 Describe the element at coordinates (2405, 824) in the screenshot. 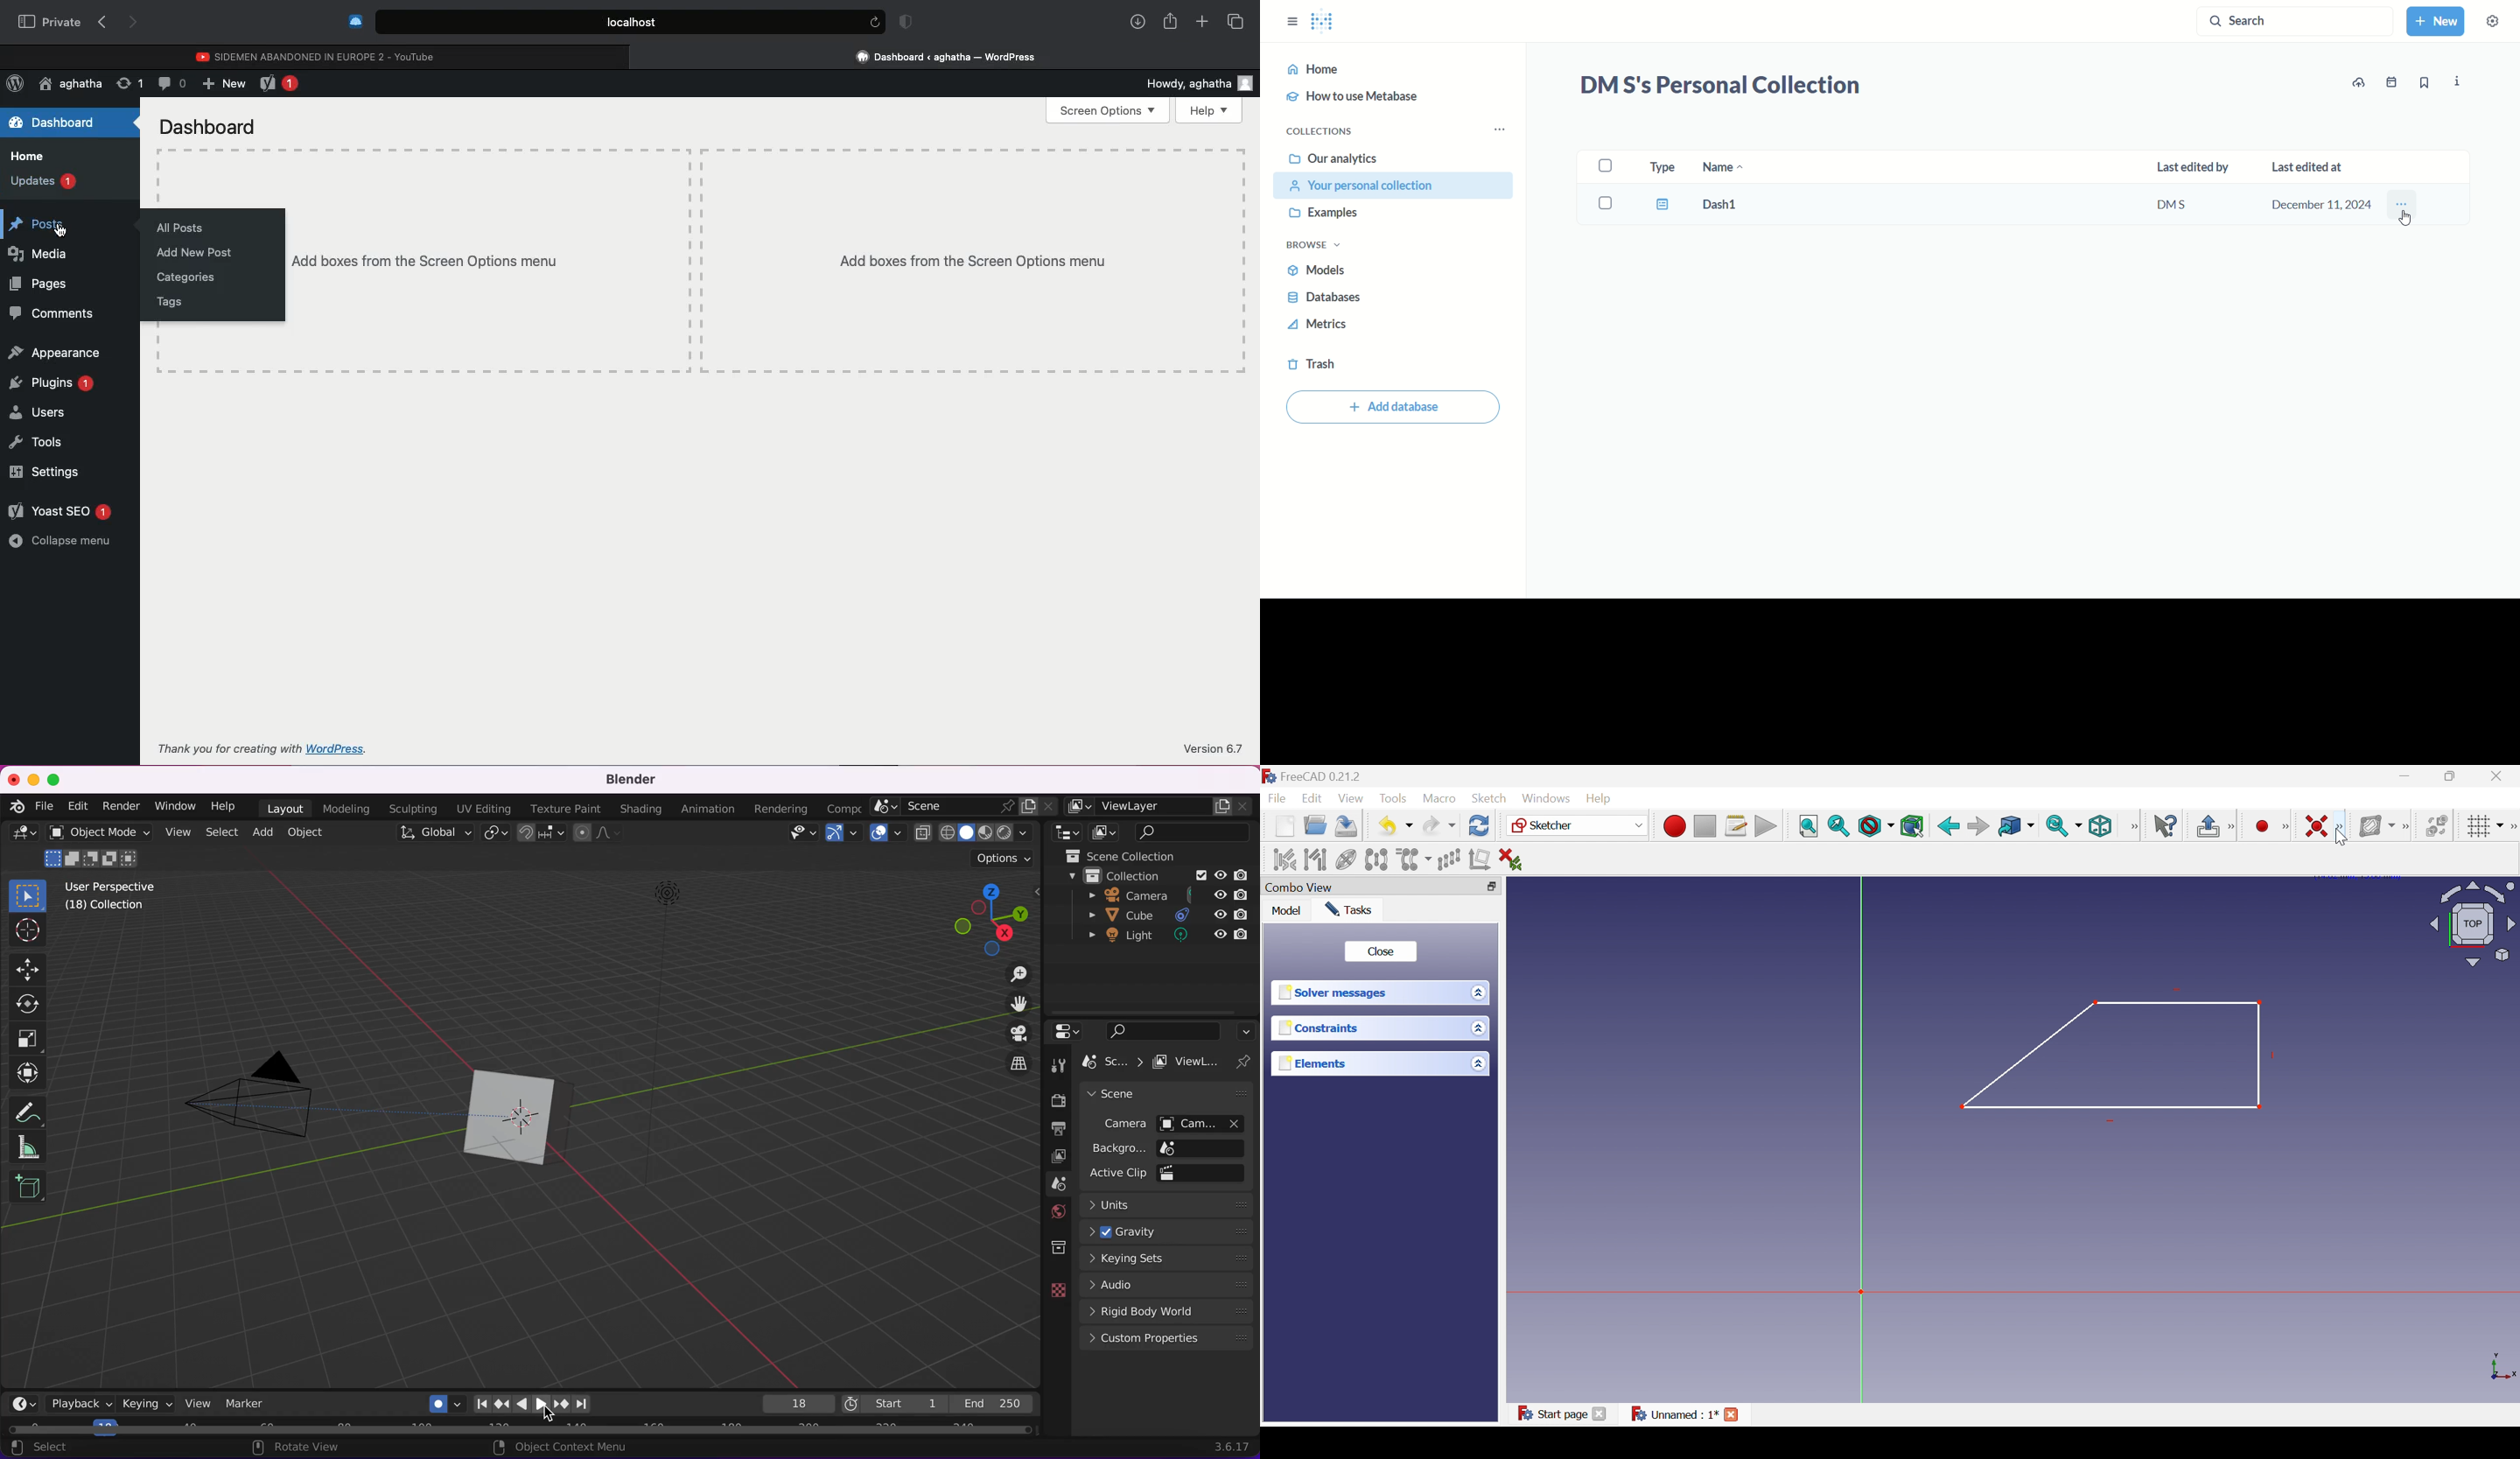

I see `More` at that location.